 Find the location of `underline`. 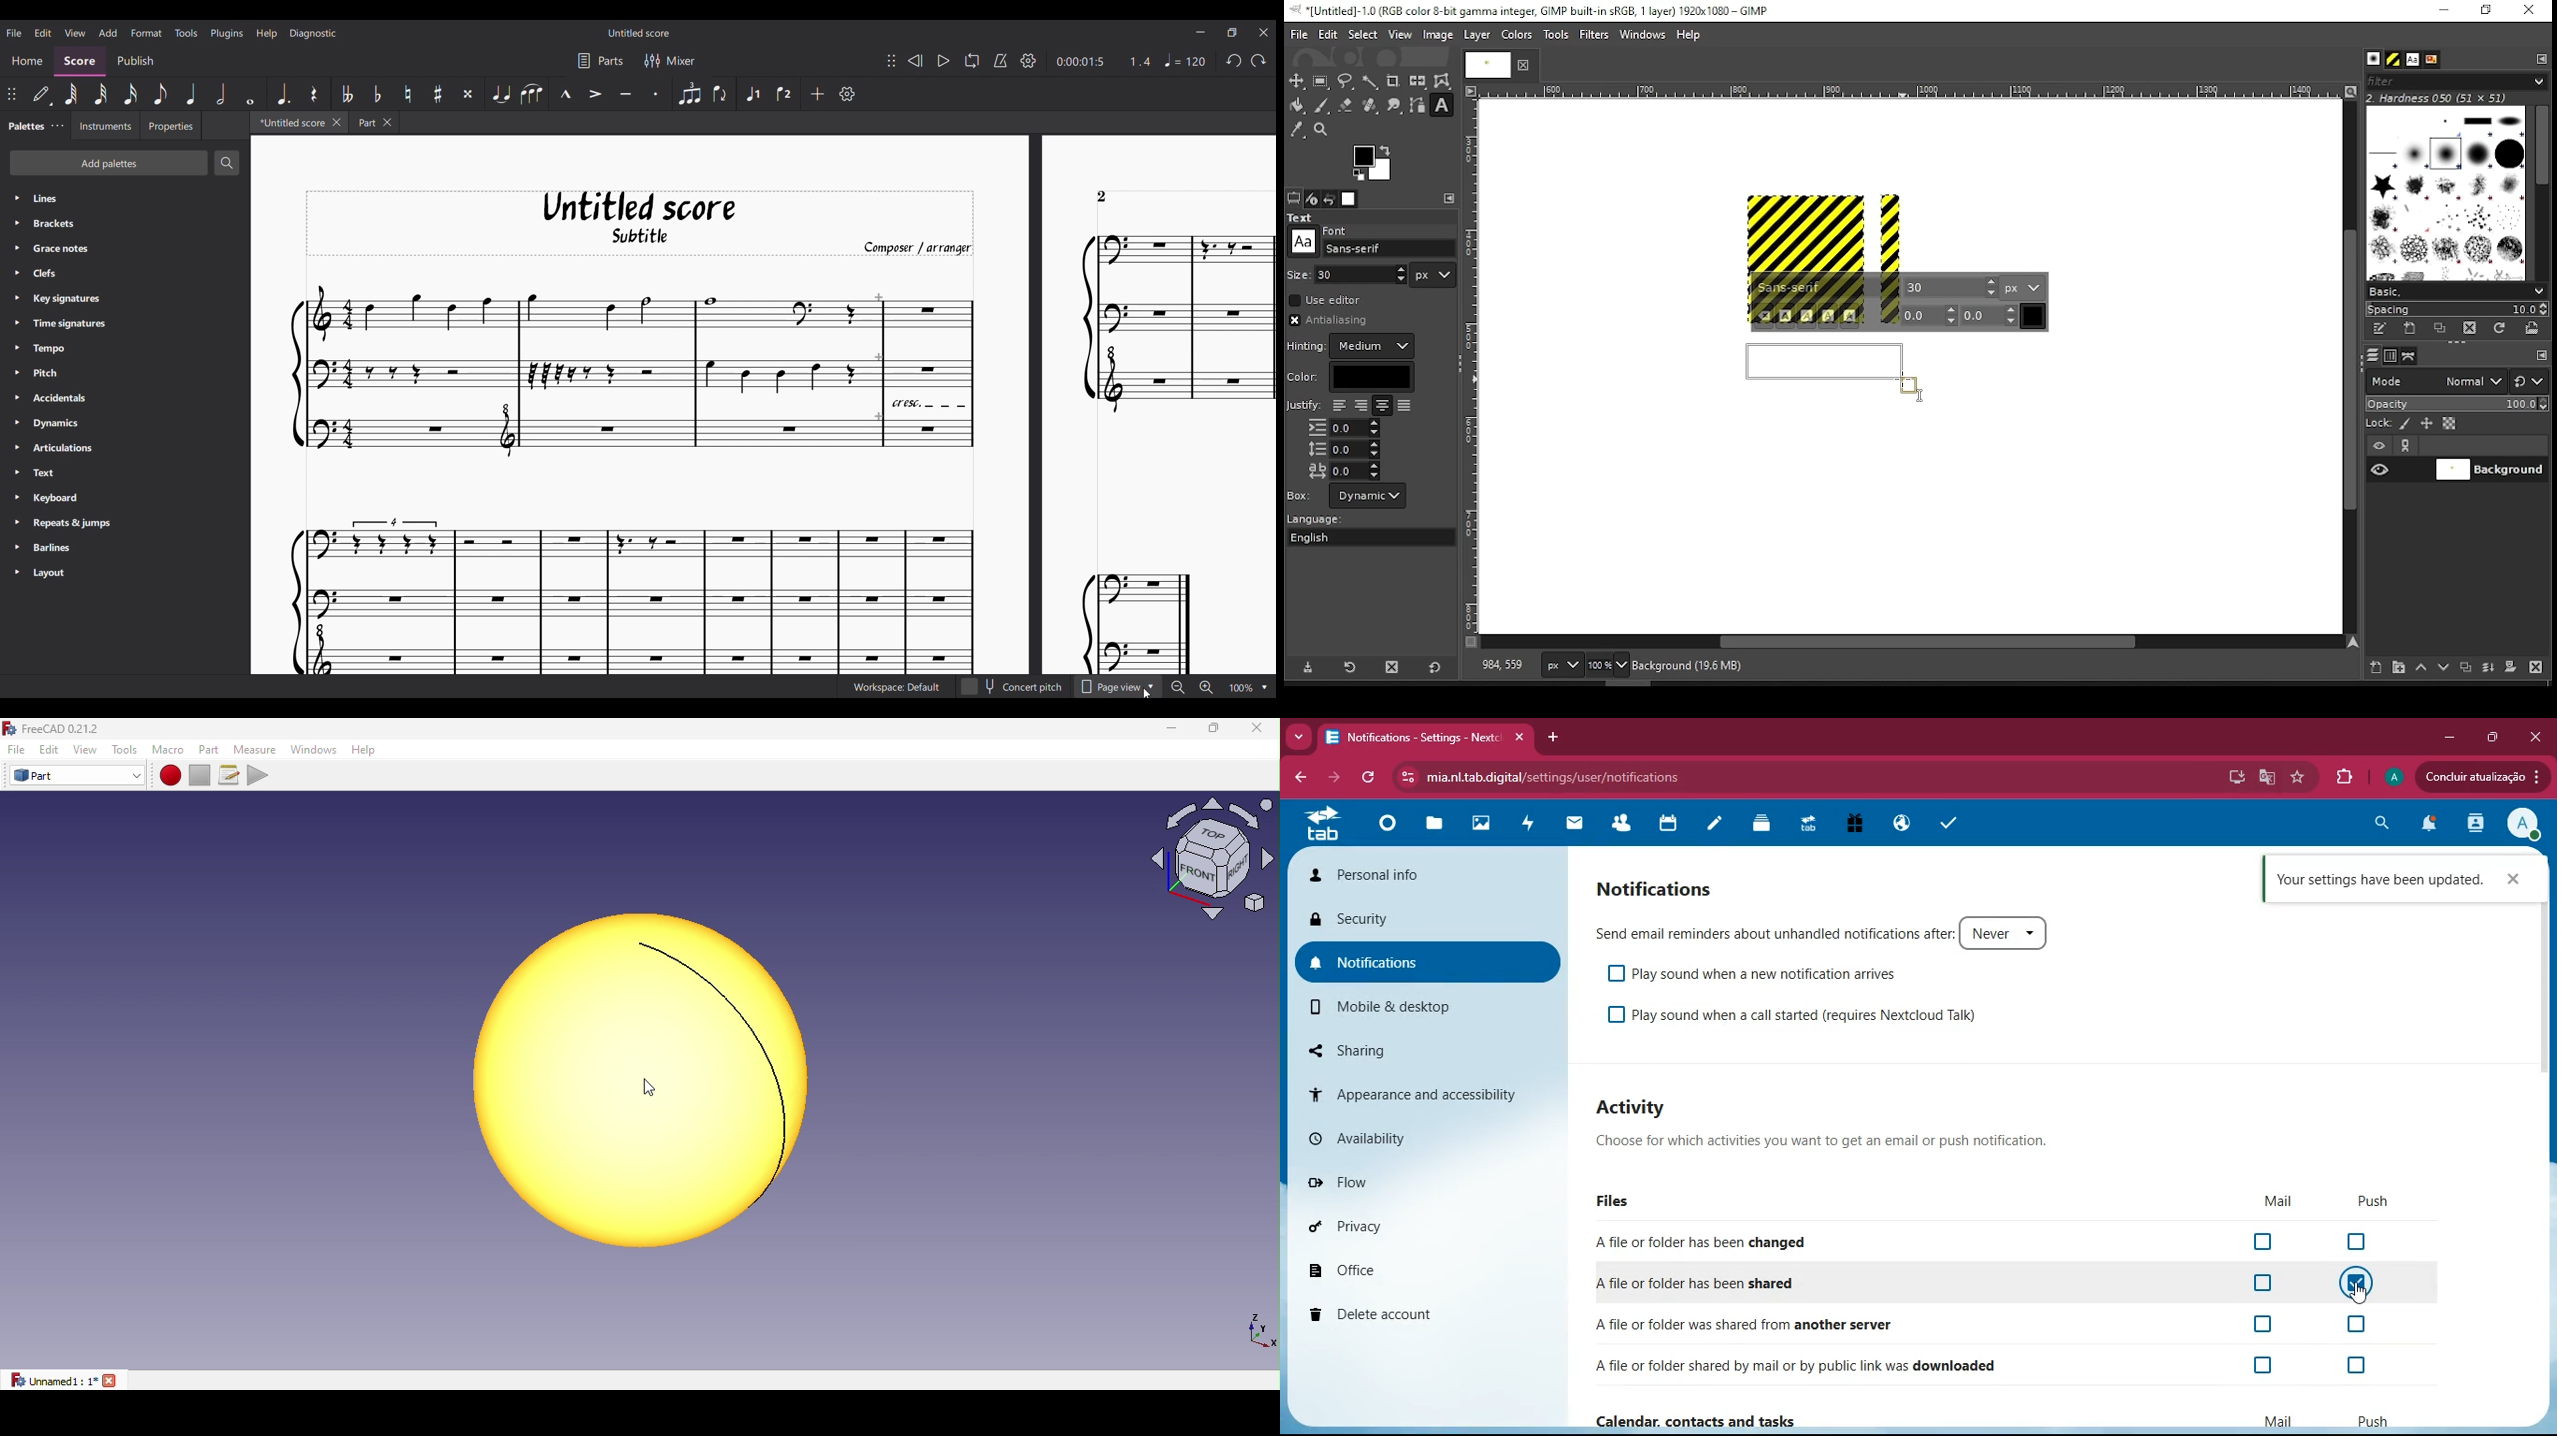

underline is located at coordinates (1828, 316).